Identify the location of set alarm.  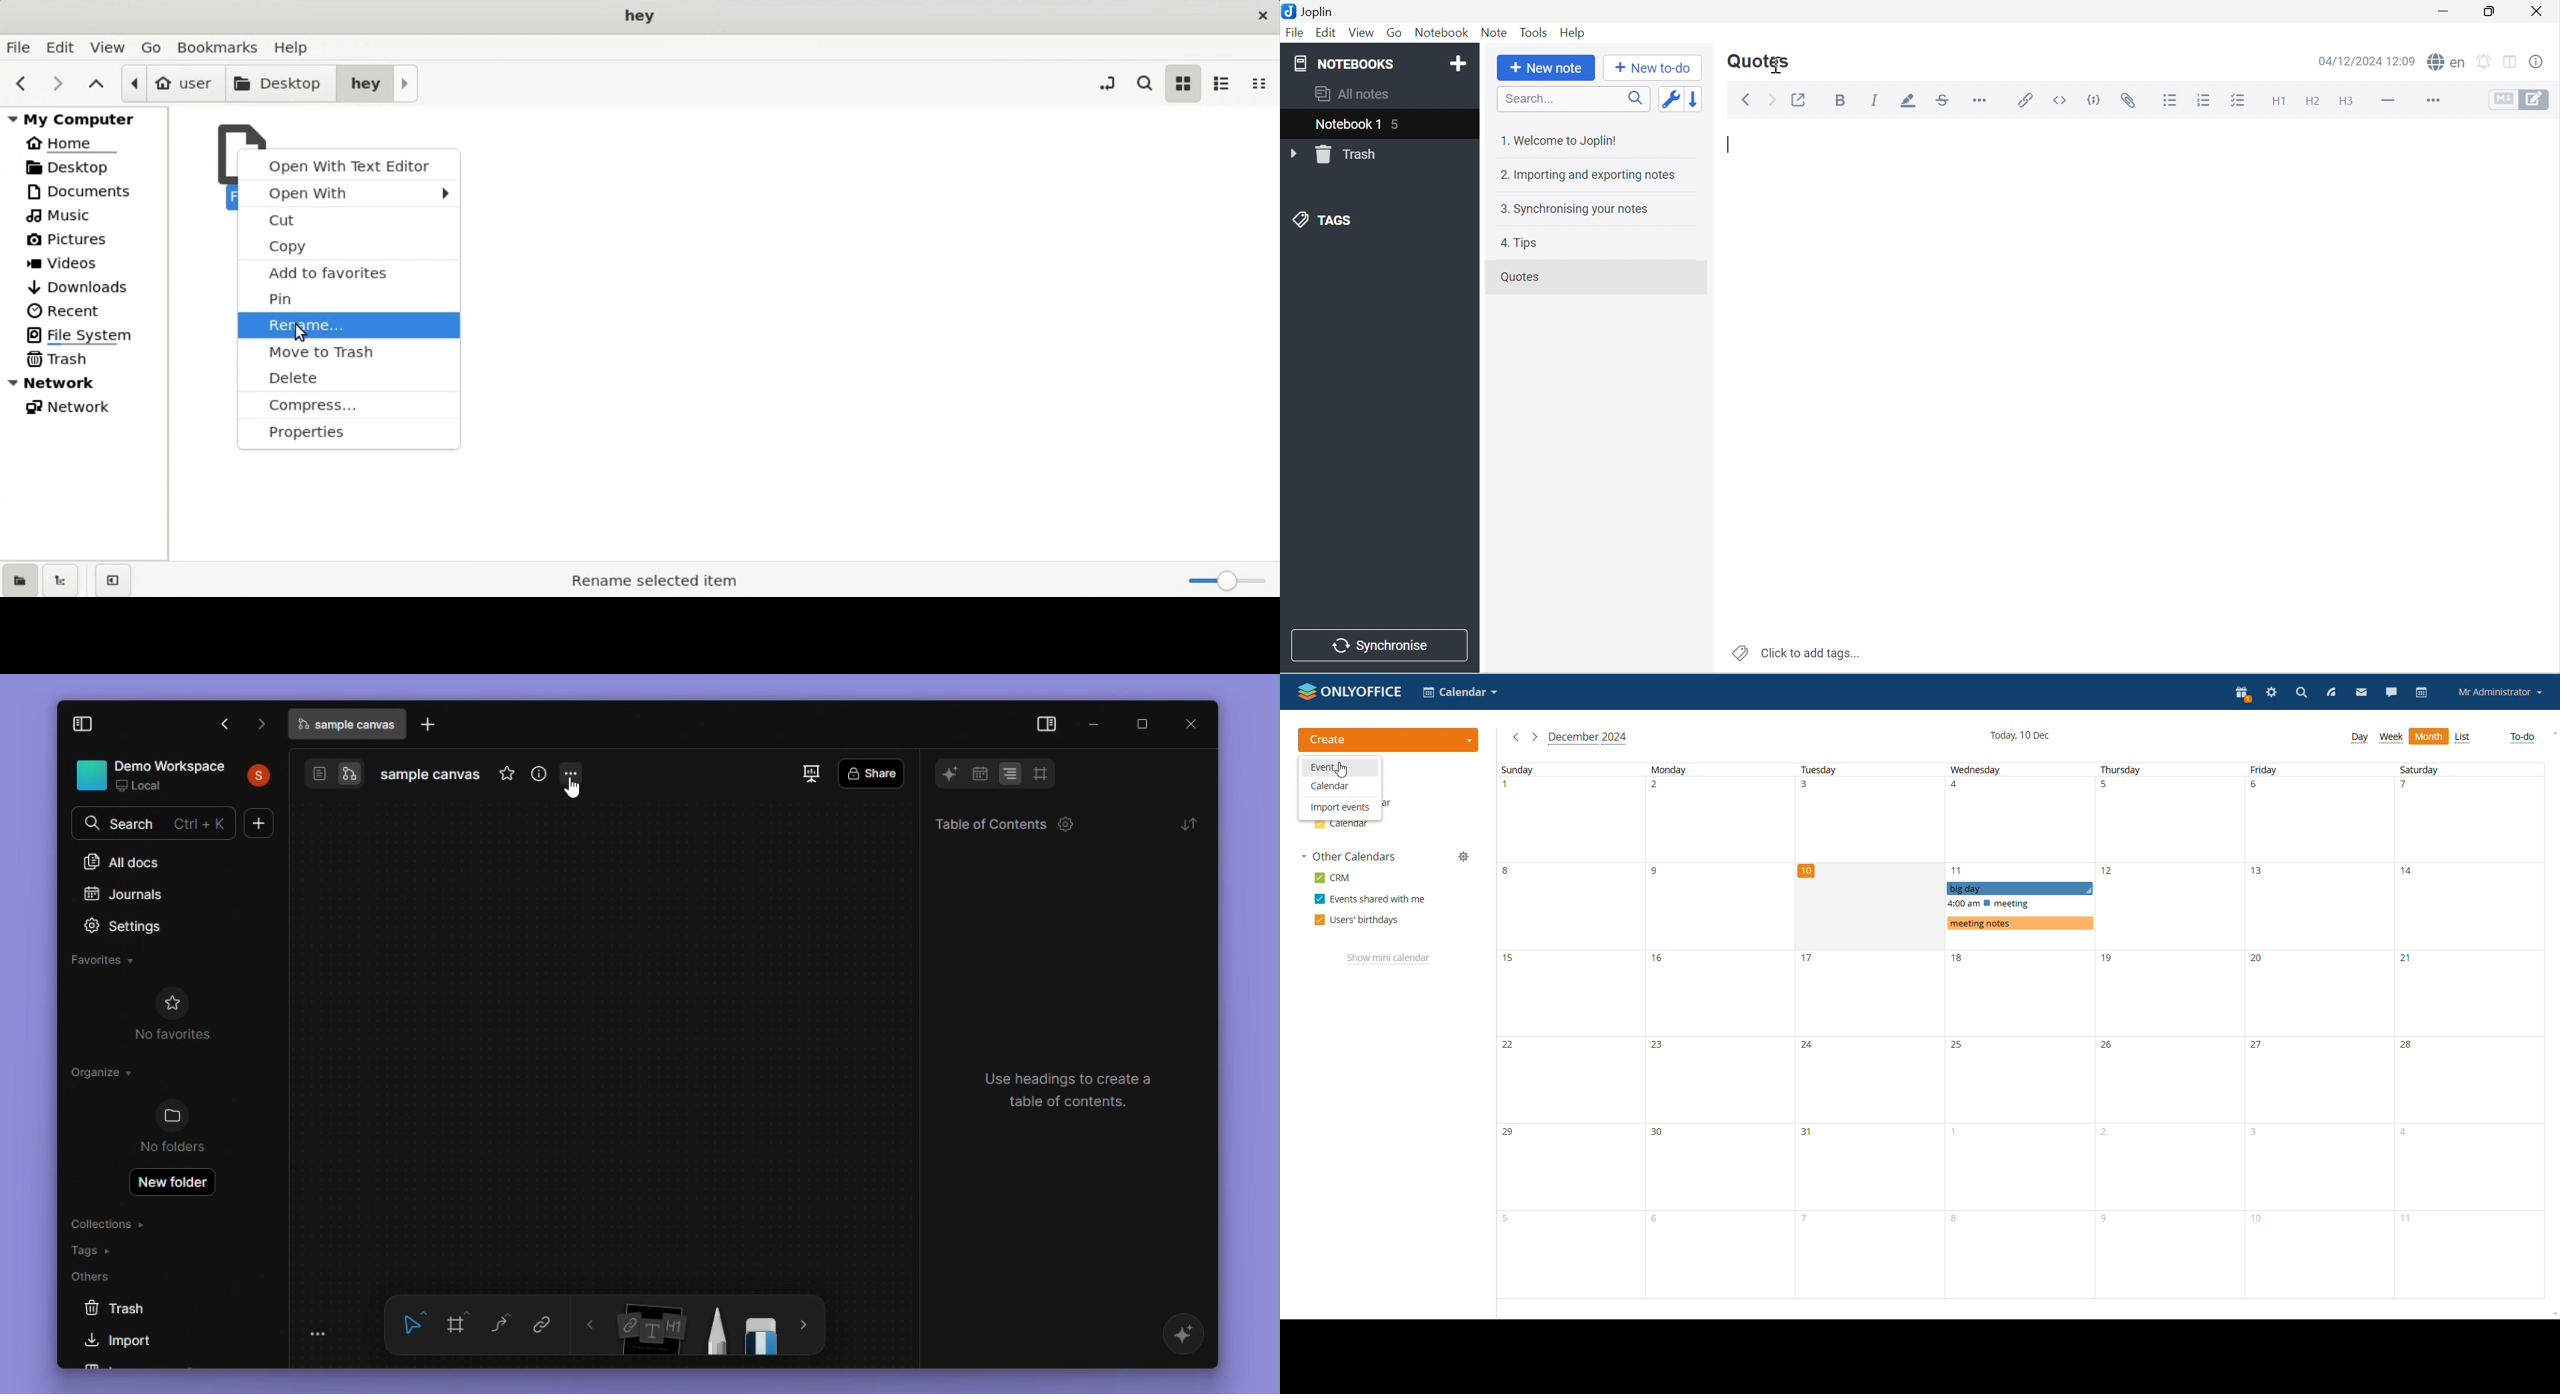
(2485, 60).